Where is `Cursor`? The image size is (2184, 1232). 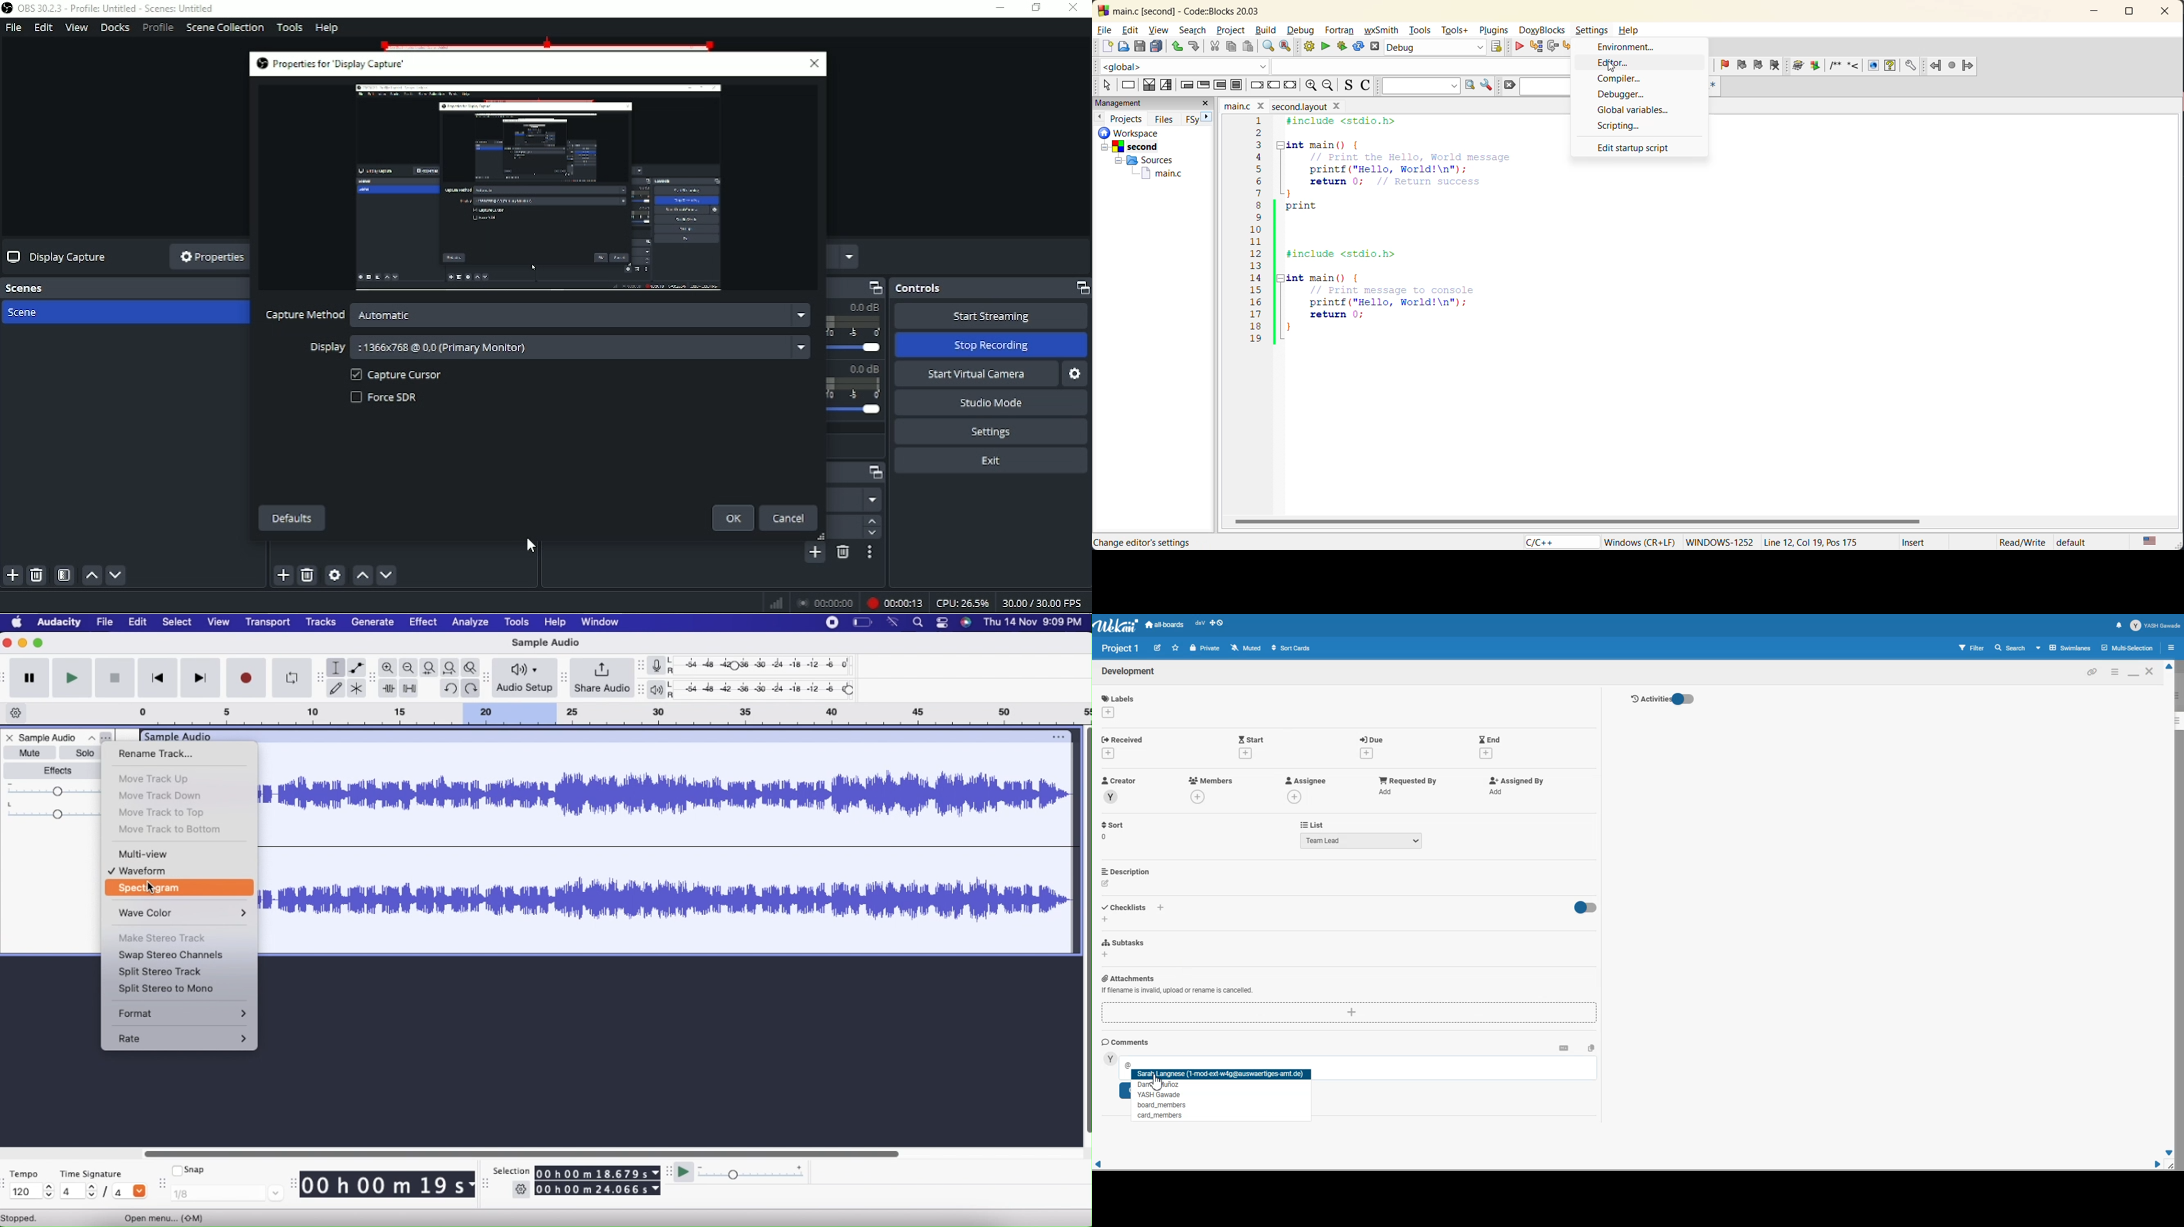
Cursor is located at coordinates (1159, 1082).